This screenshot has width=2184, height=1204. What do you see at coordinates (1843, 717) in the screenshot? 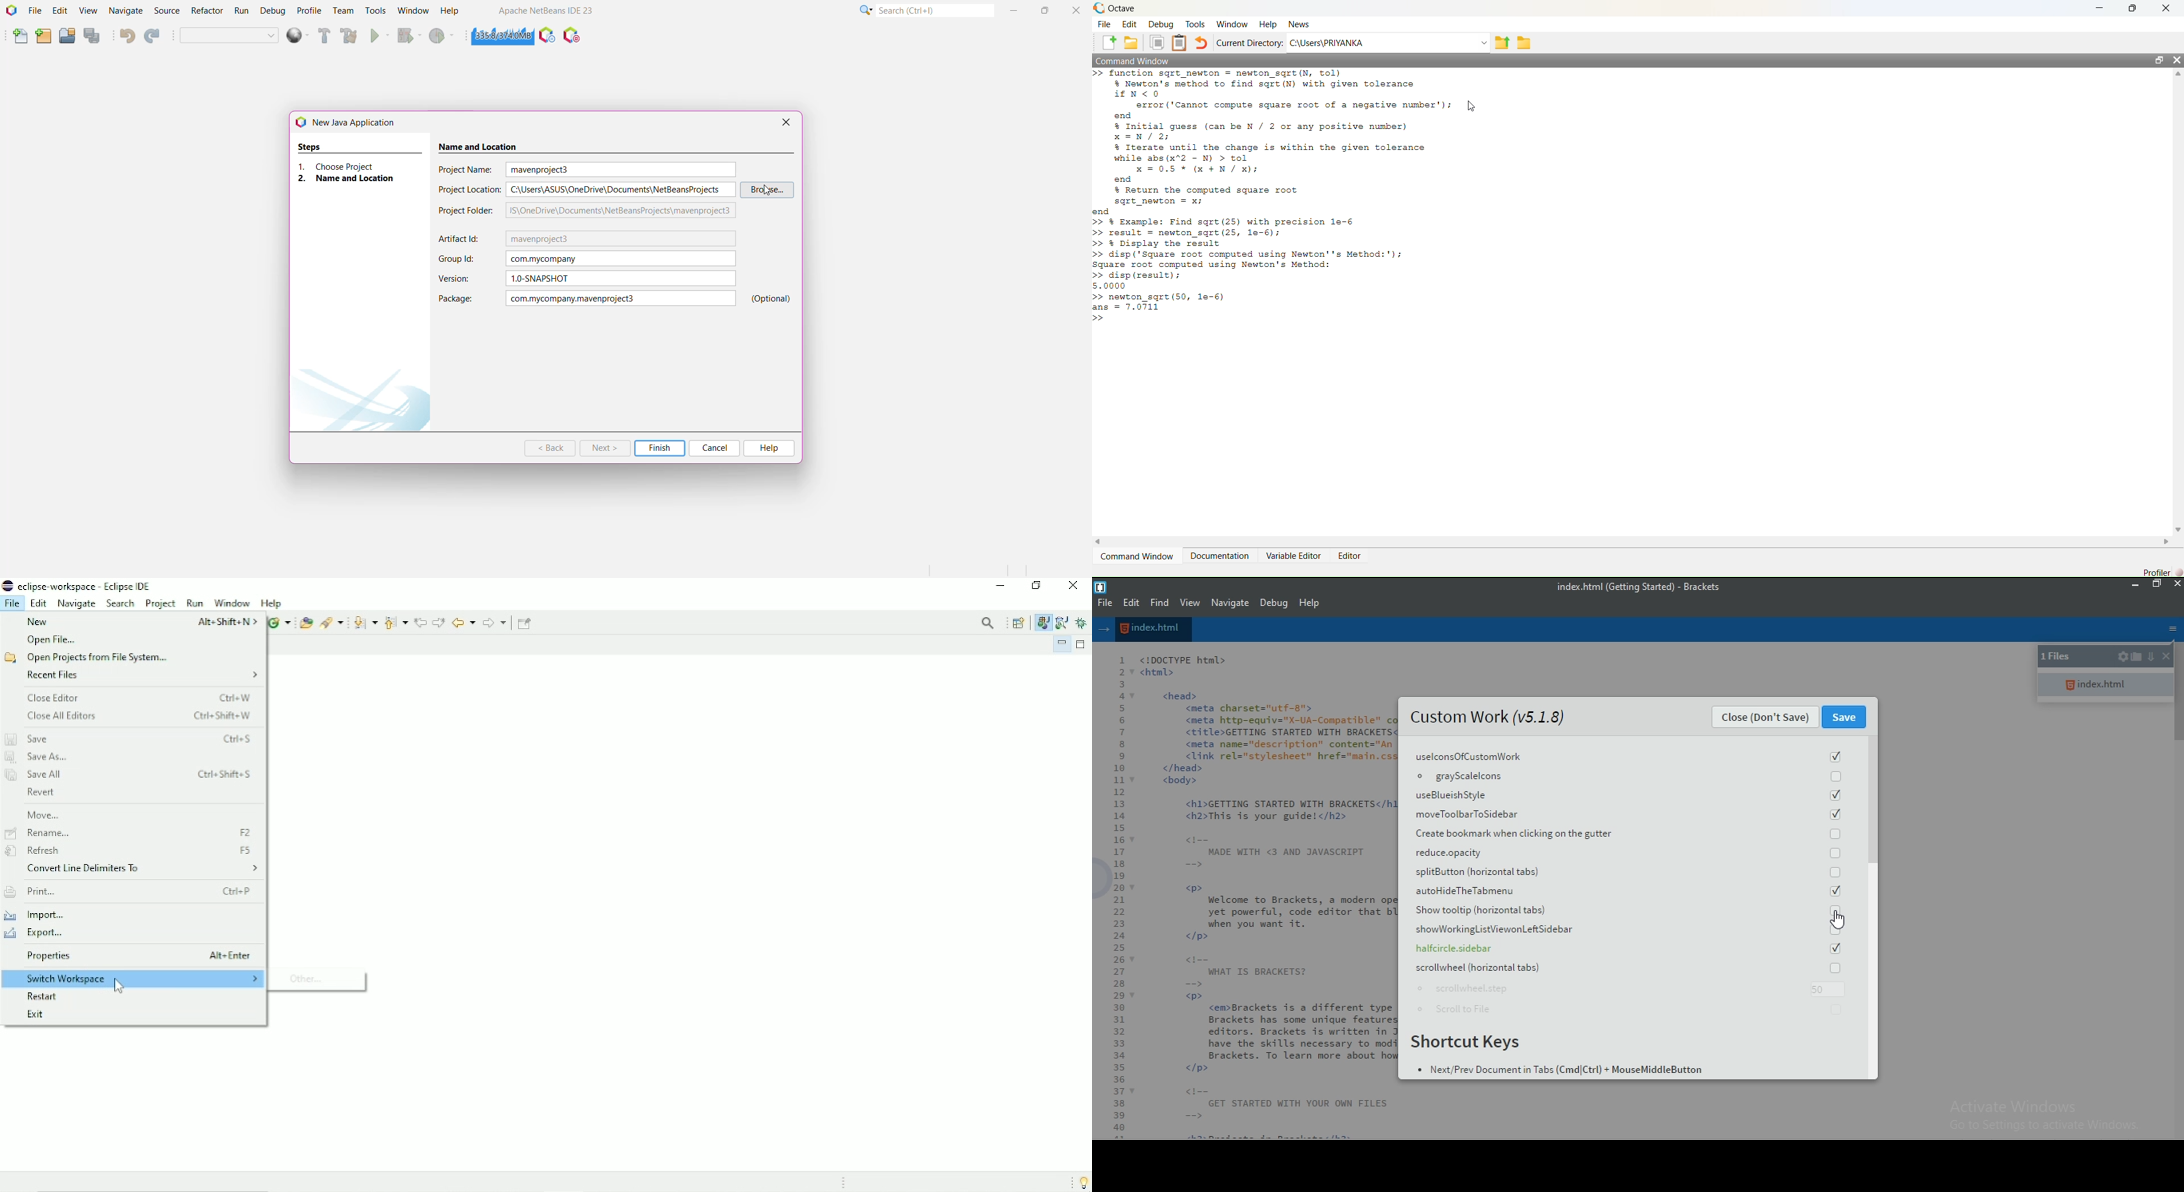
I see `Save` at bounding box center [1843, 717].